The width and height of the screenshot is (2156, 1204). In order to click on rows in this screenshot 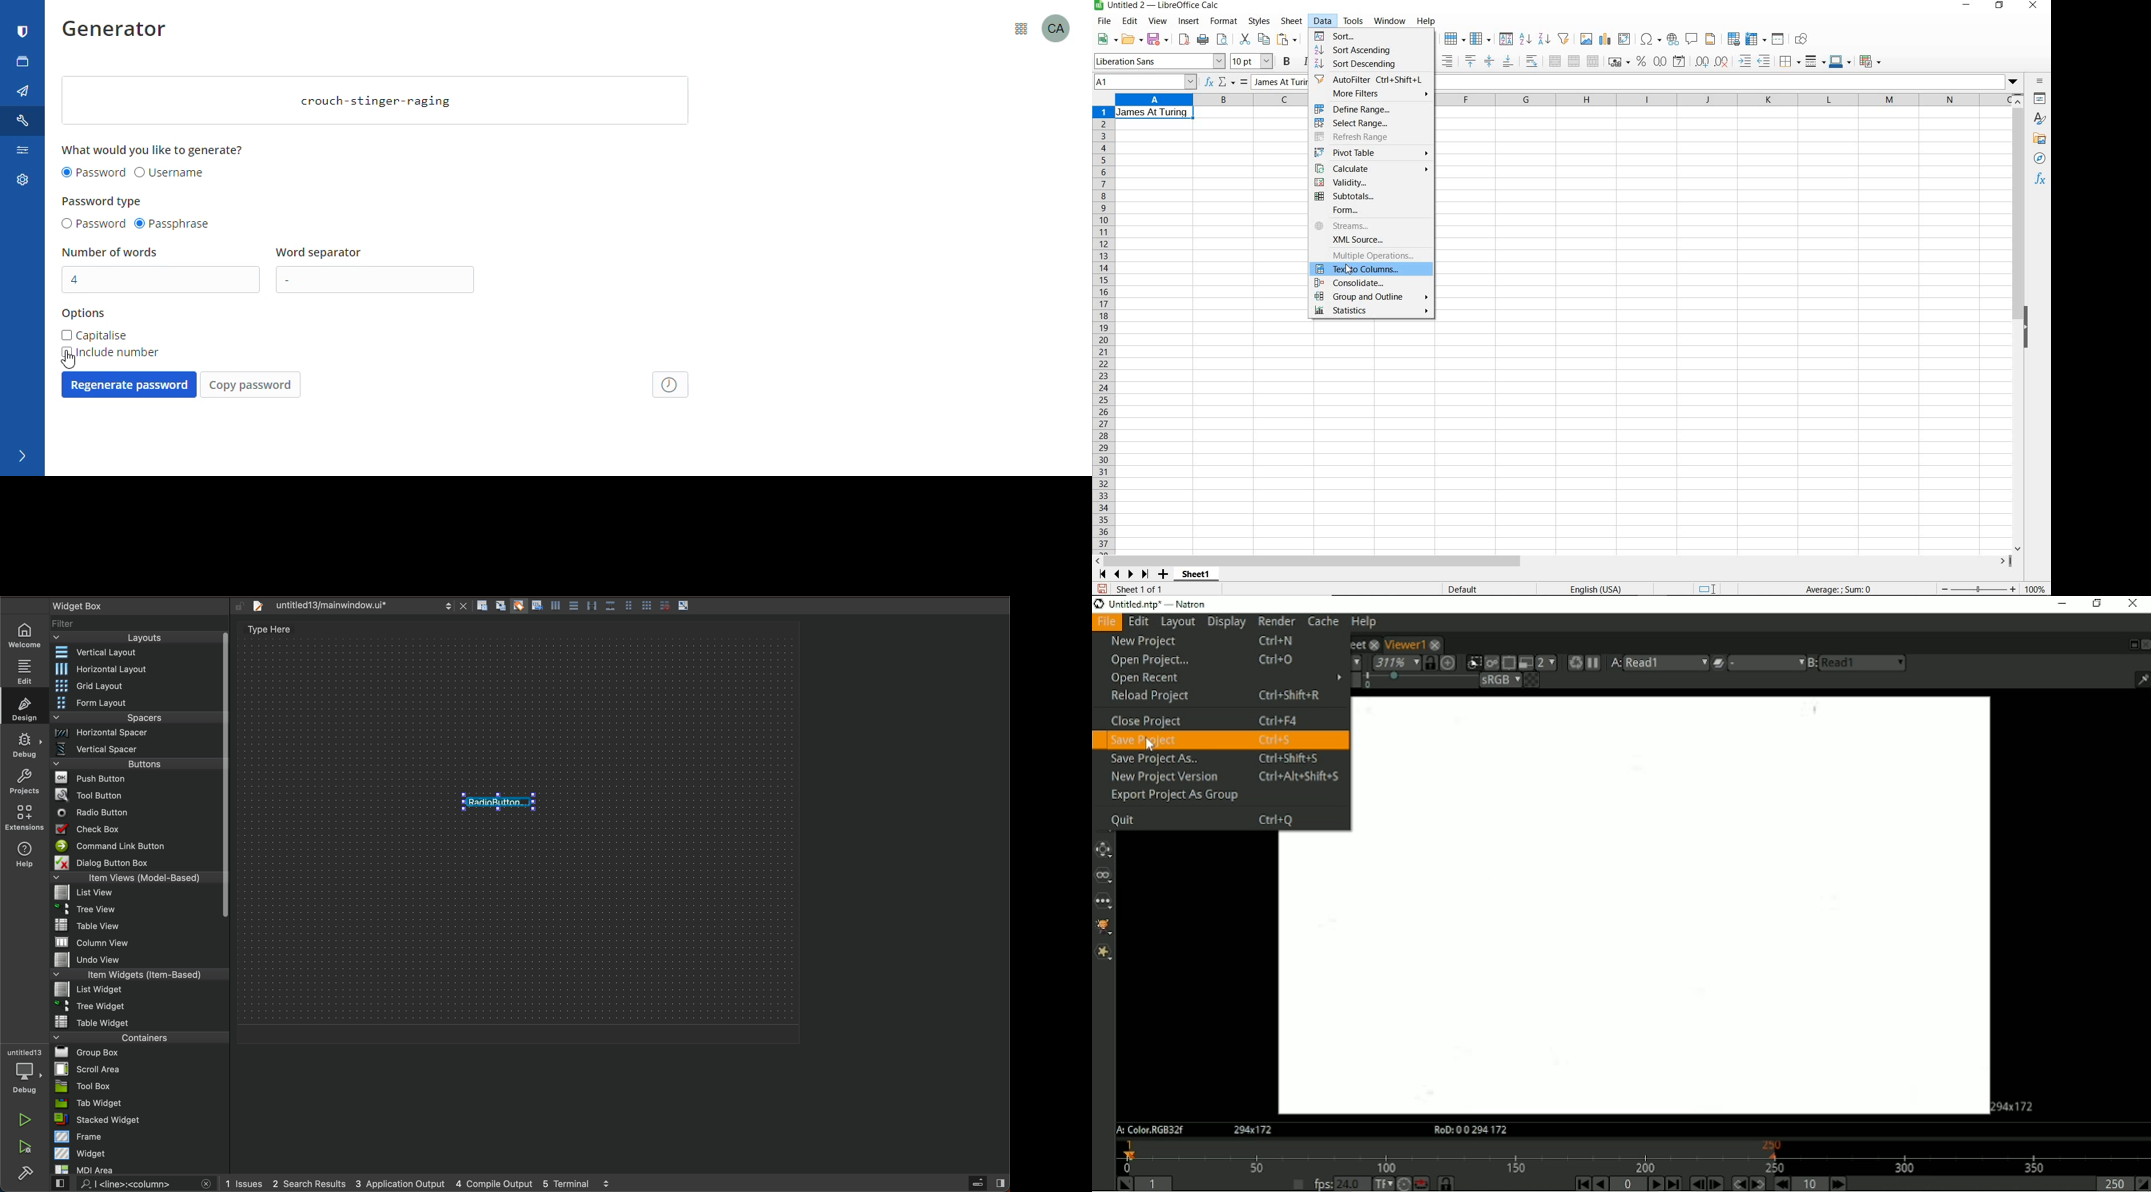, I will do `click(1102, 331)`.